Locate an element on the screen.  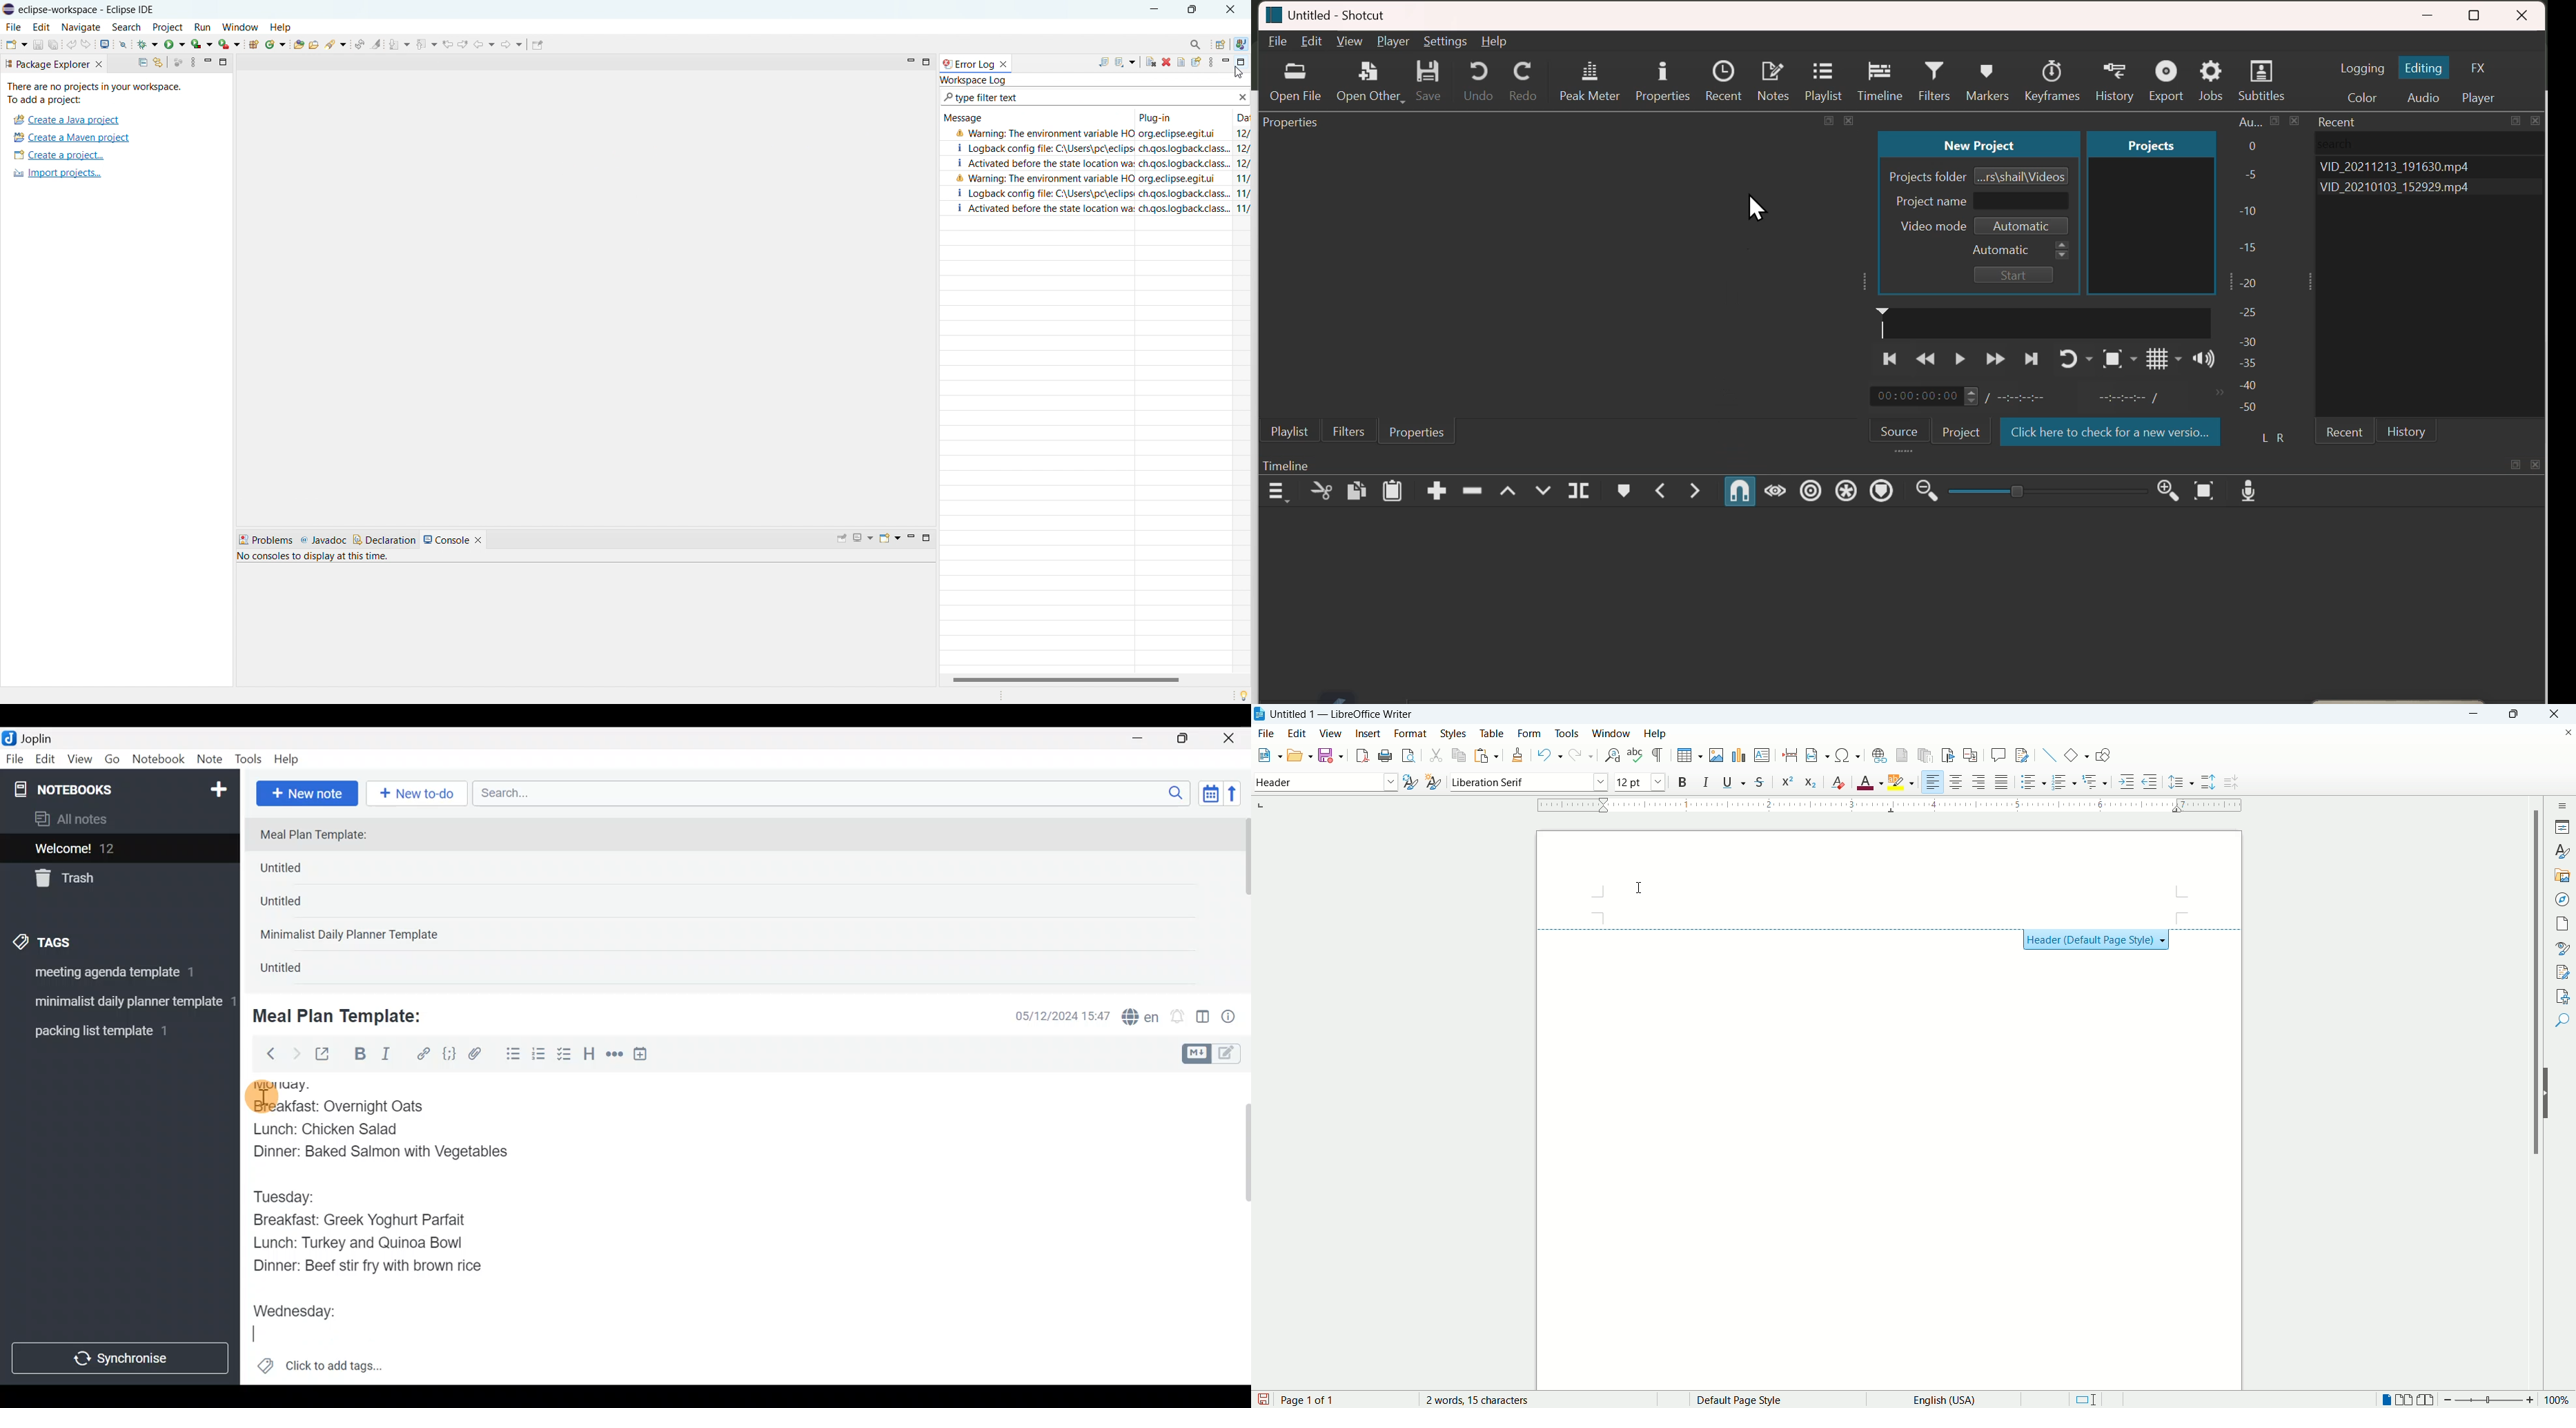
New note is located at coordinates (306, 792).